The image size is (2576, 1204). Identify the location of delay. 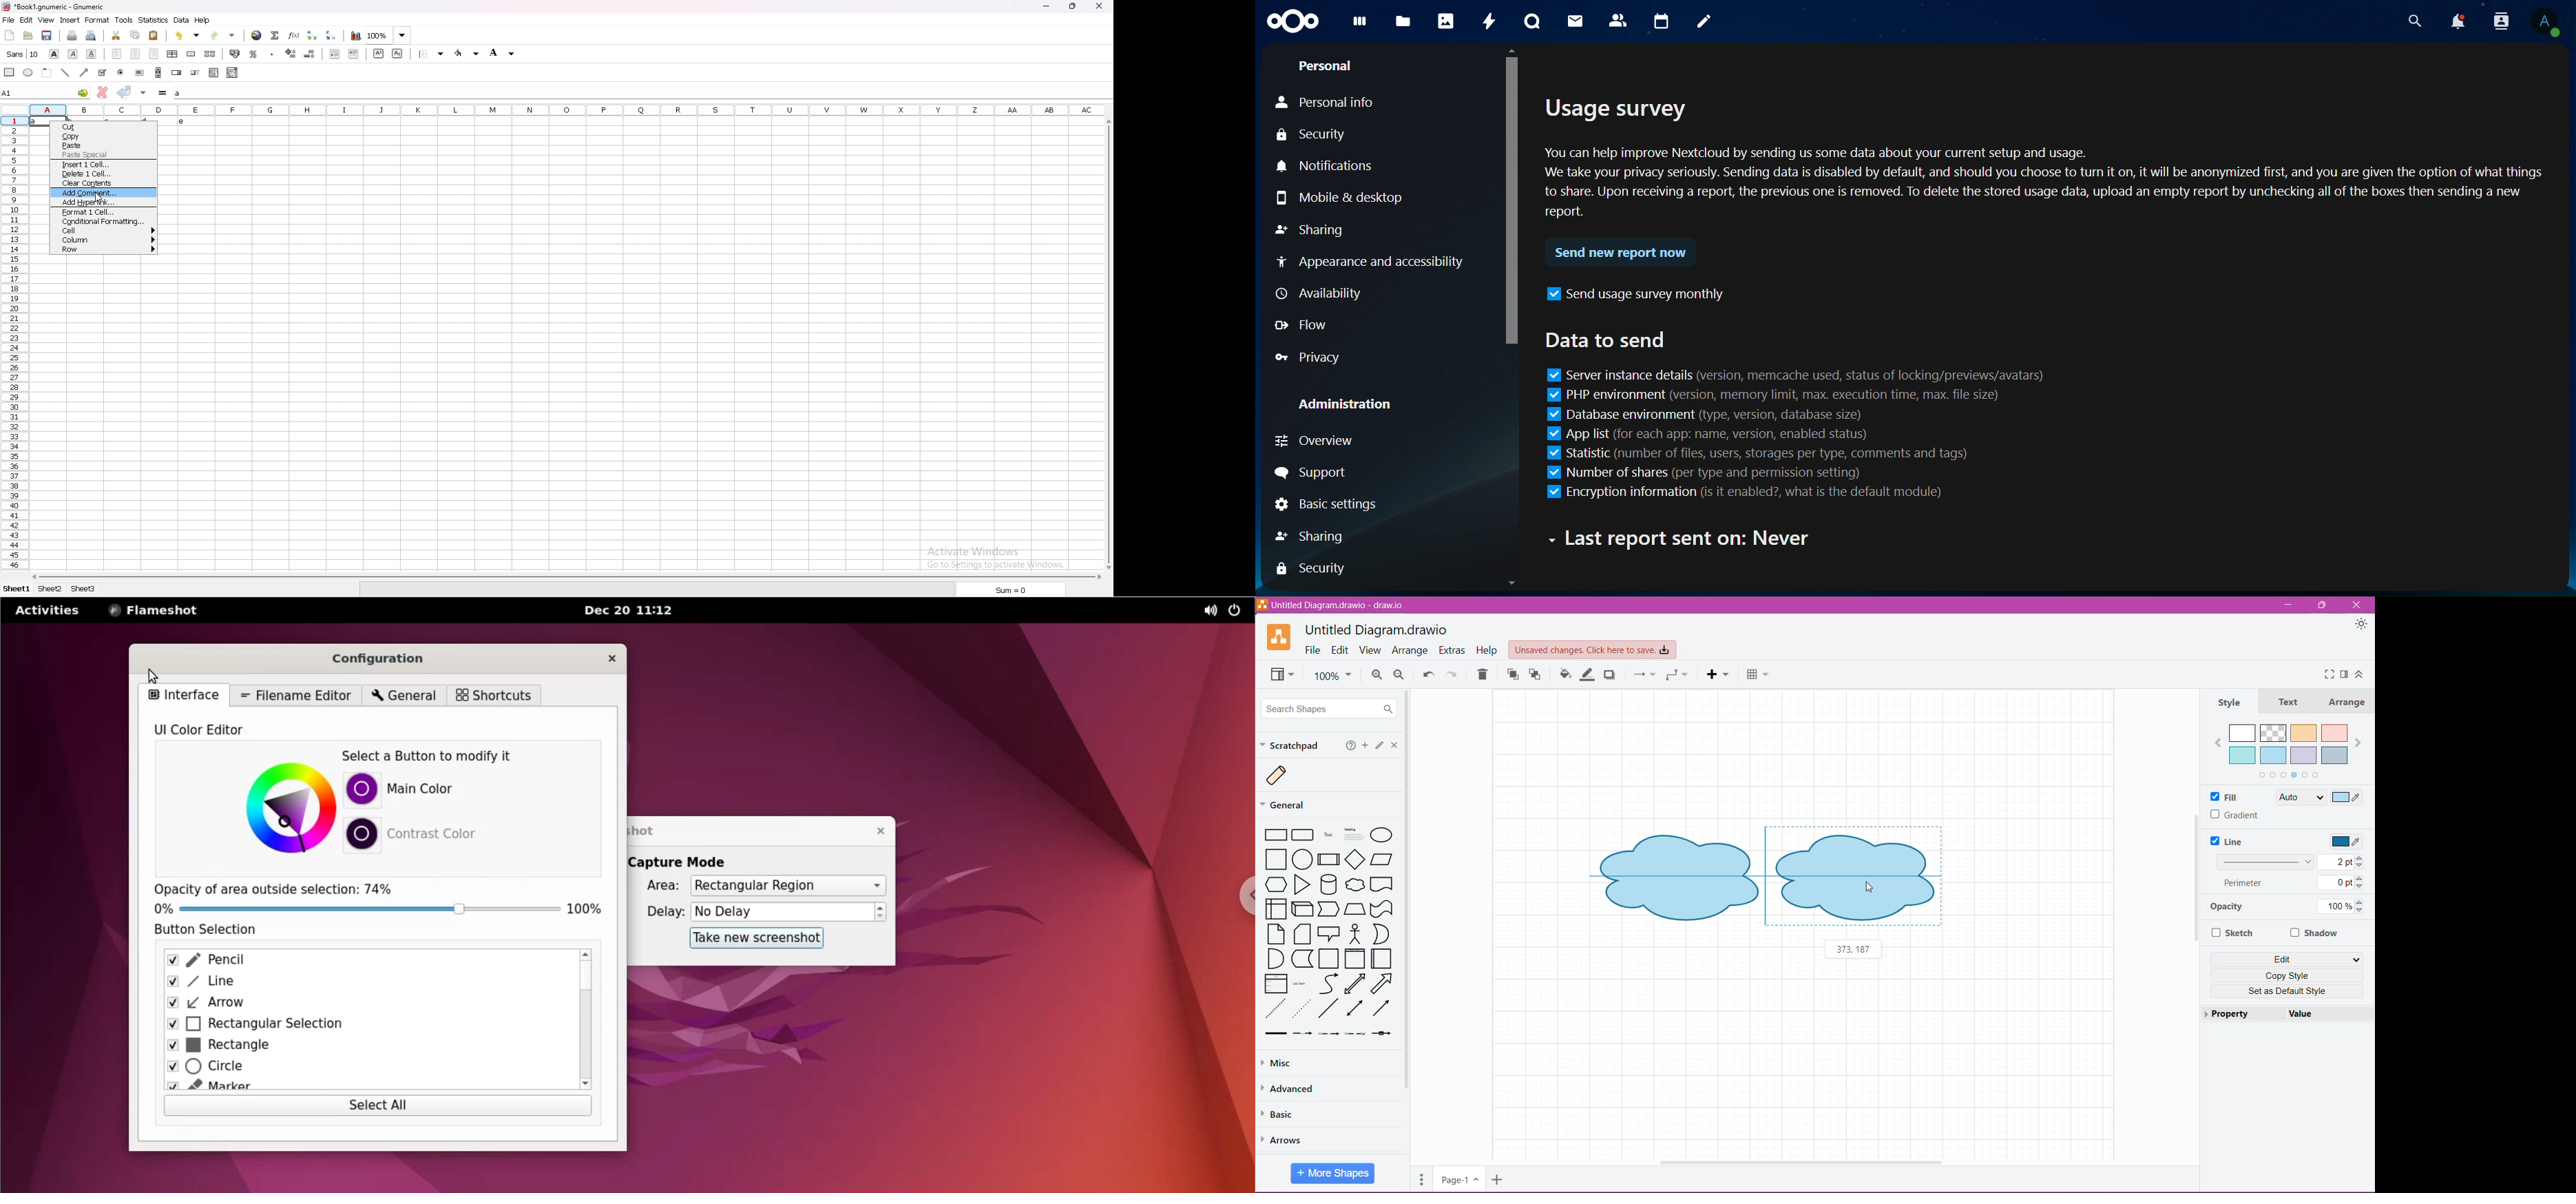
(655, 914).